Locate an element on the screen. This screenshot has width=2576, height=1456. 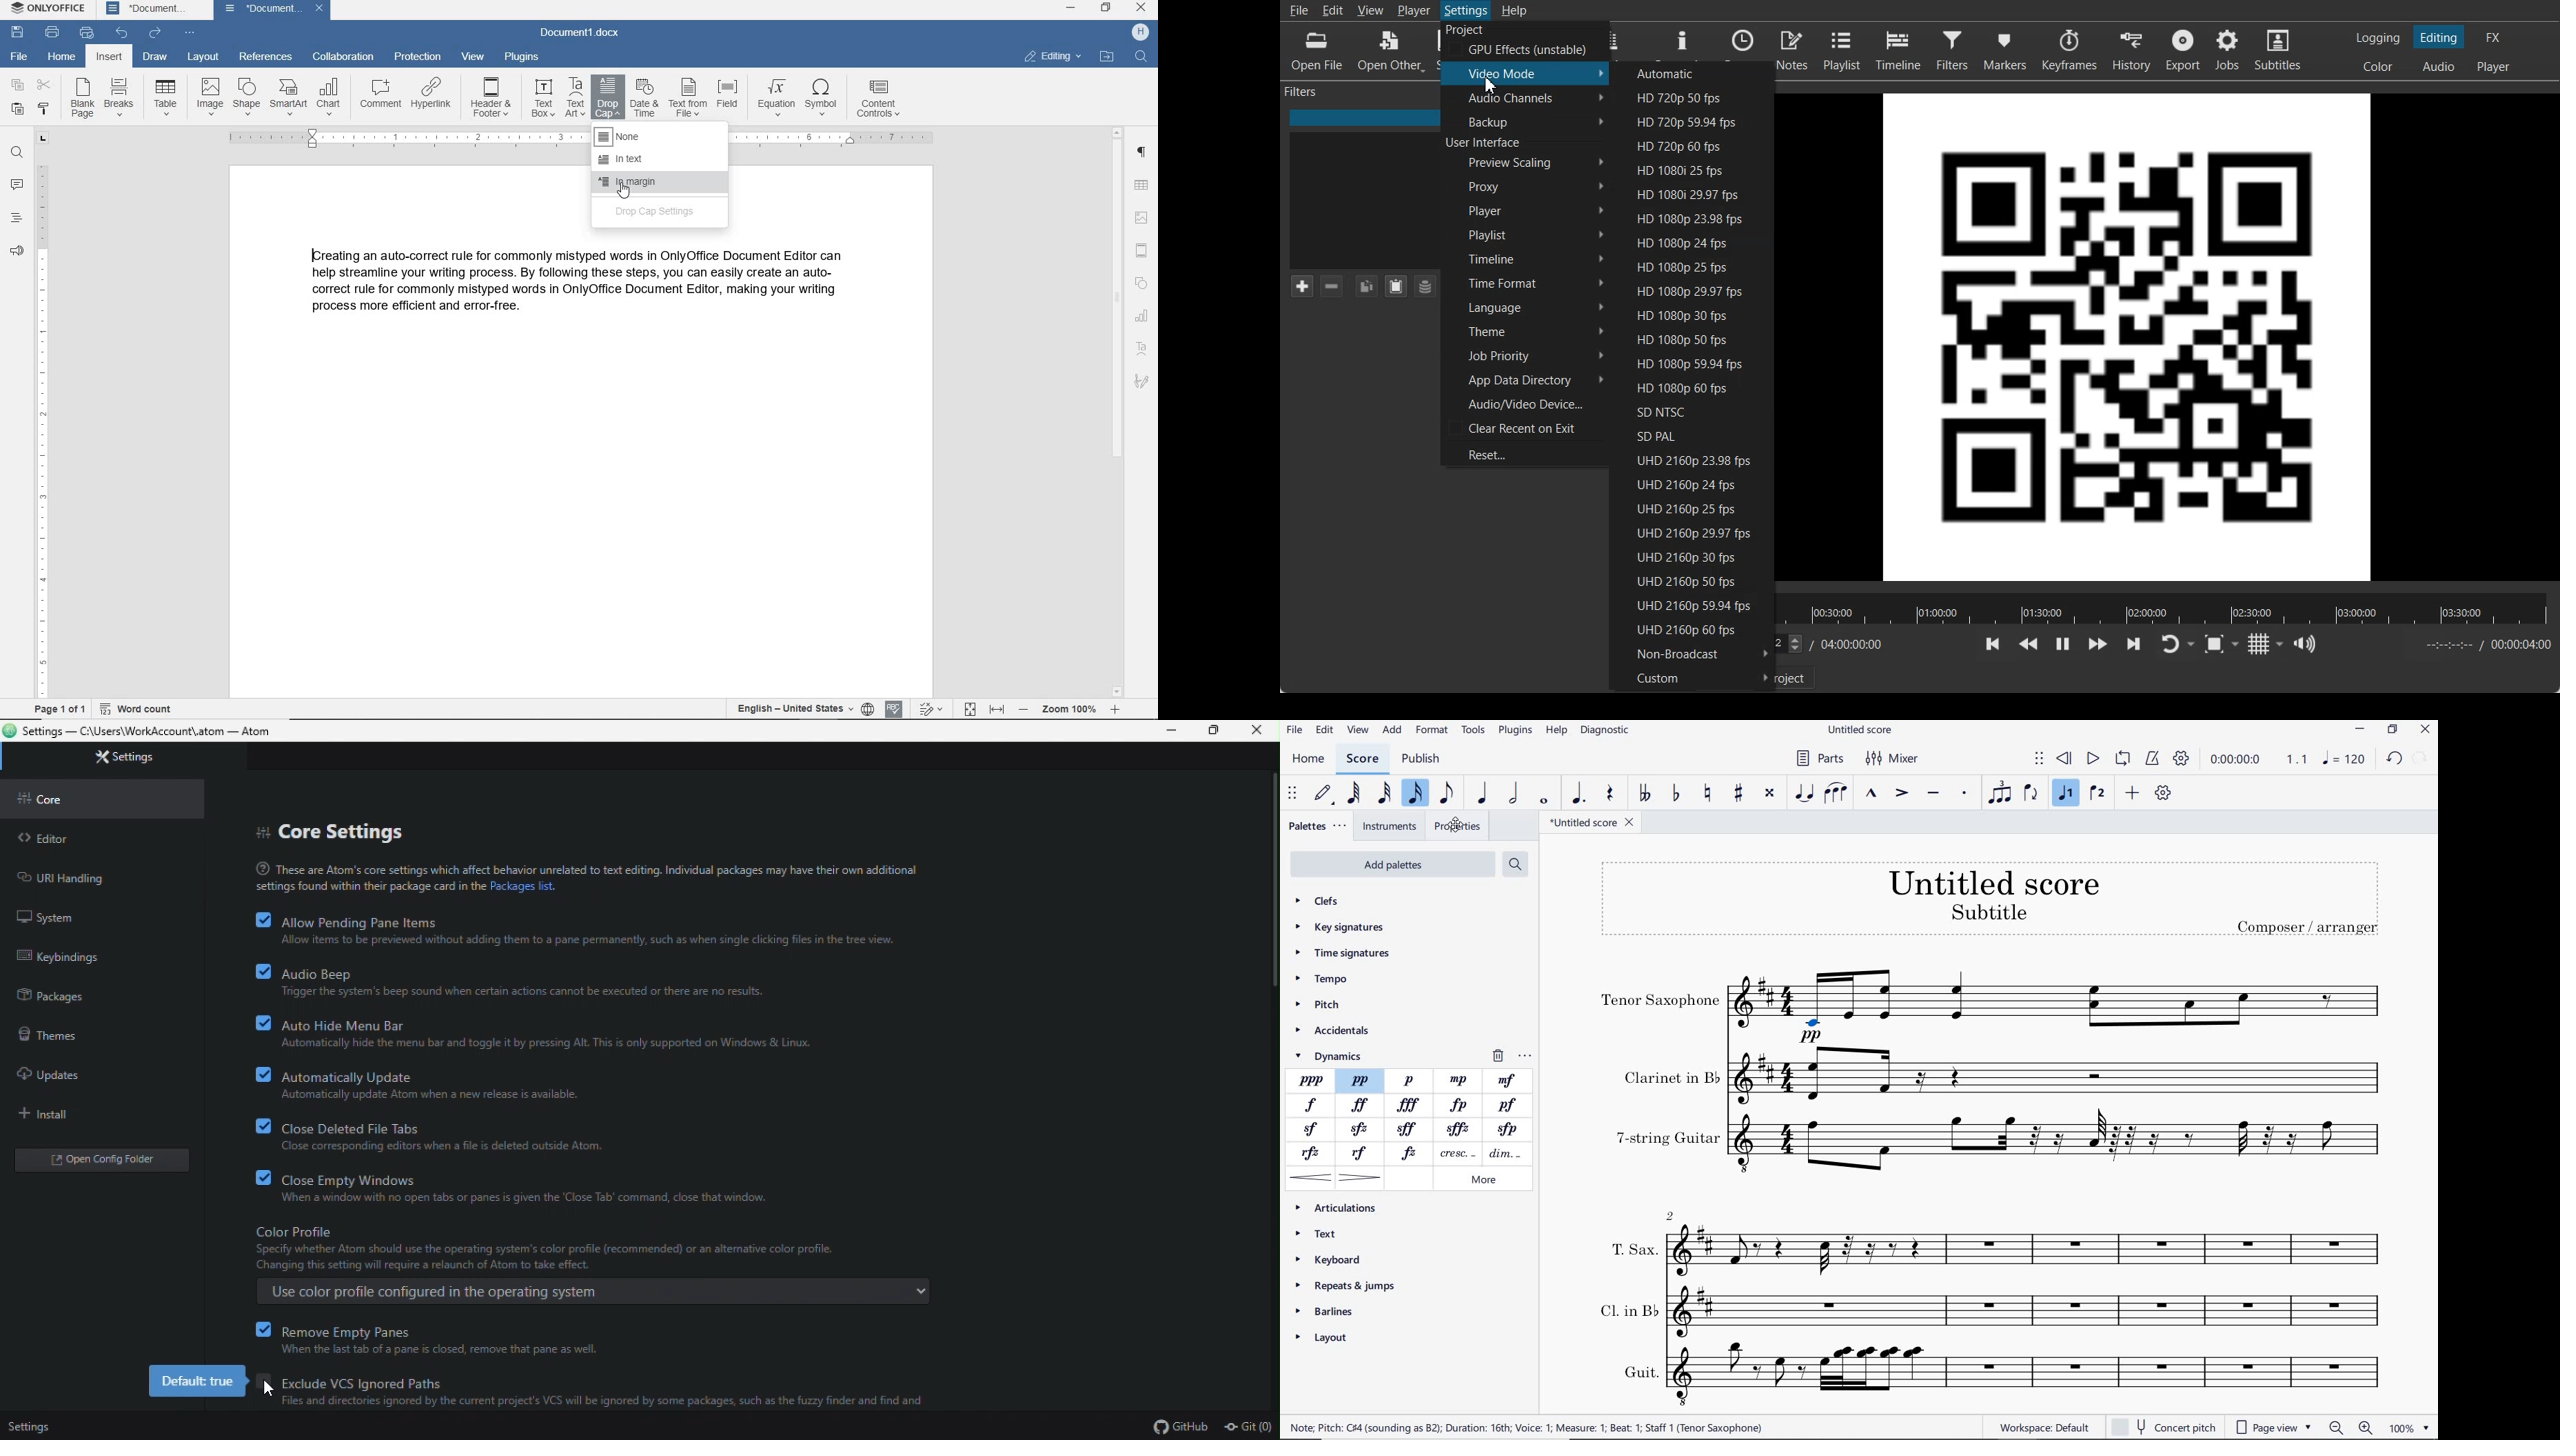
references is located at coordinates (263, 57).